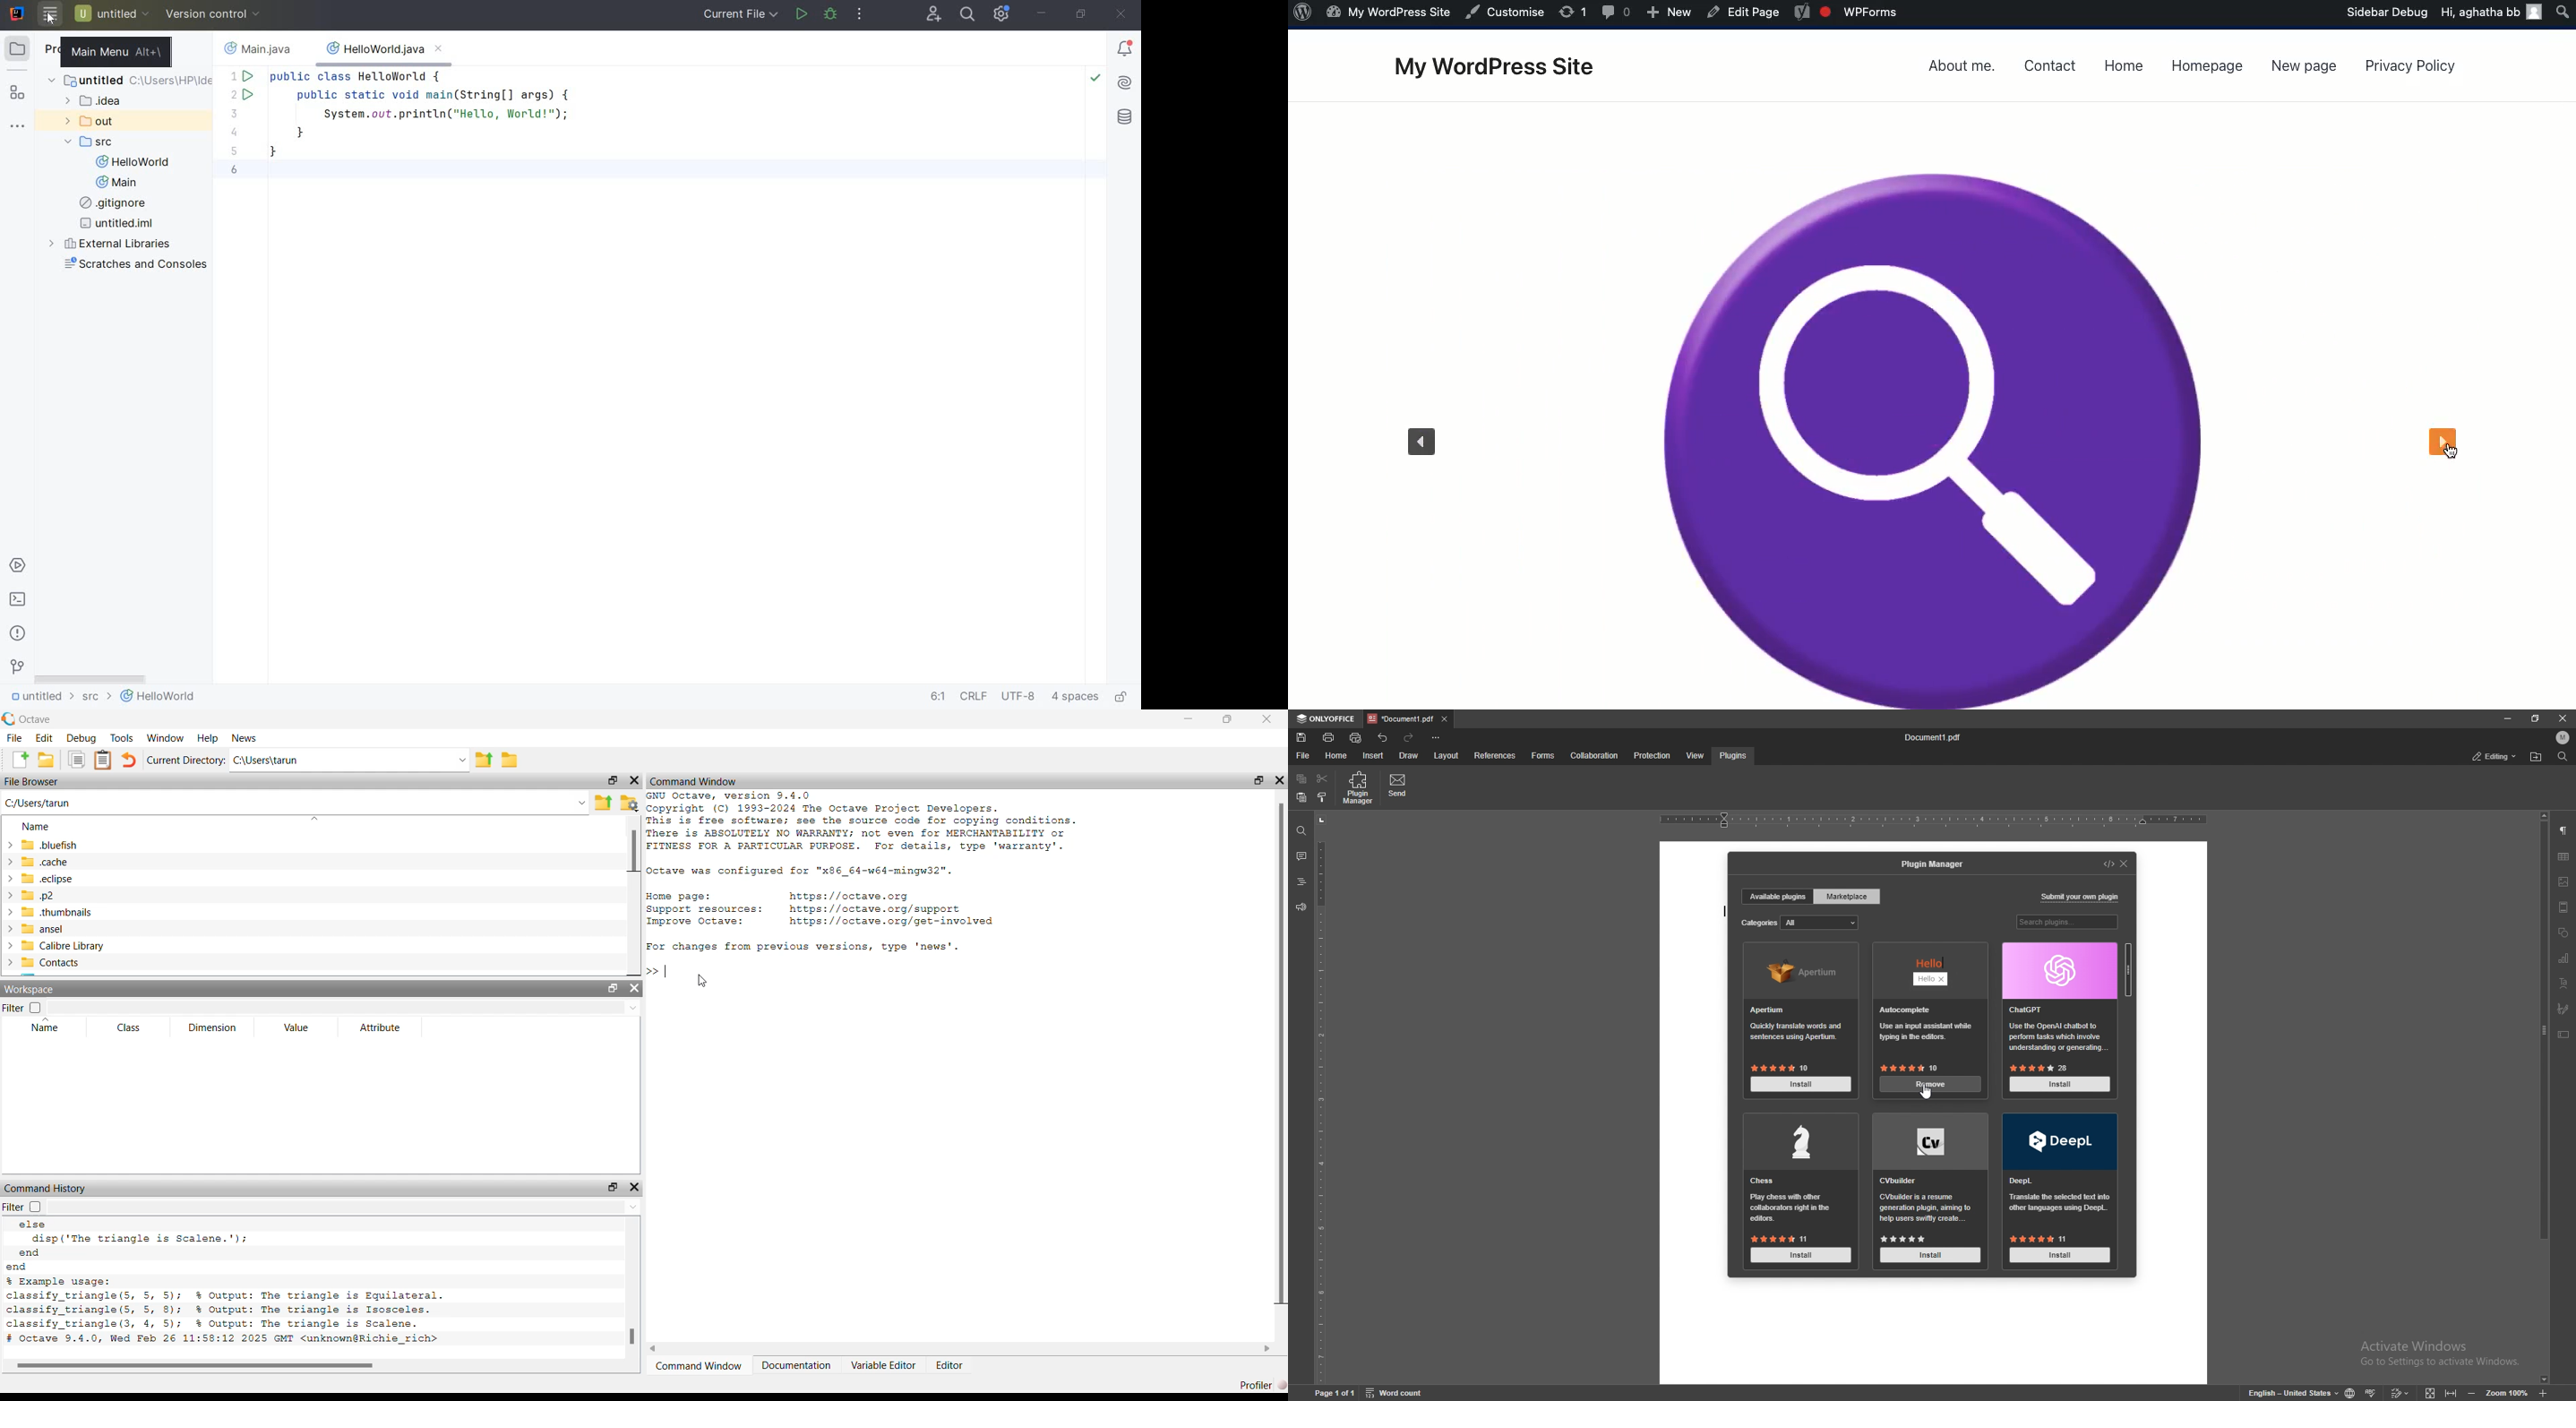  What do you see at coordinates (2299, 69) in the screenshot?
I see `New page` at bounding box center [2299, 69].